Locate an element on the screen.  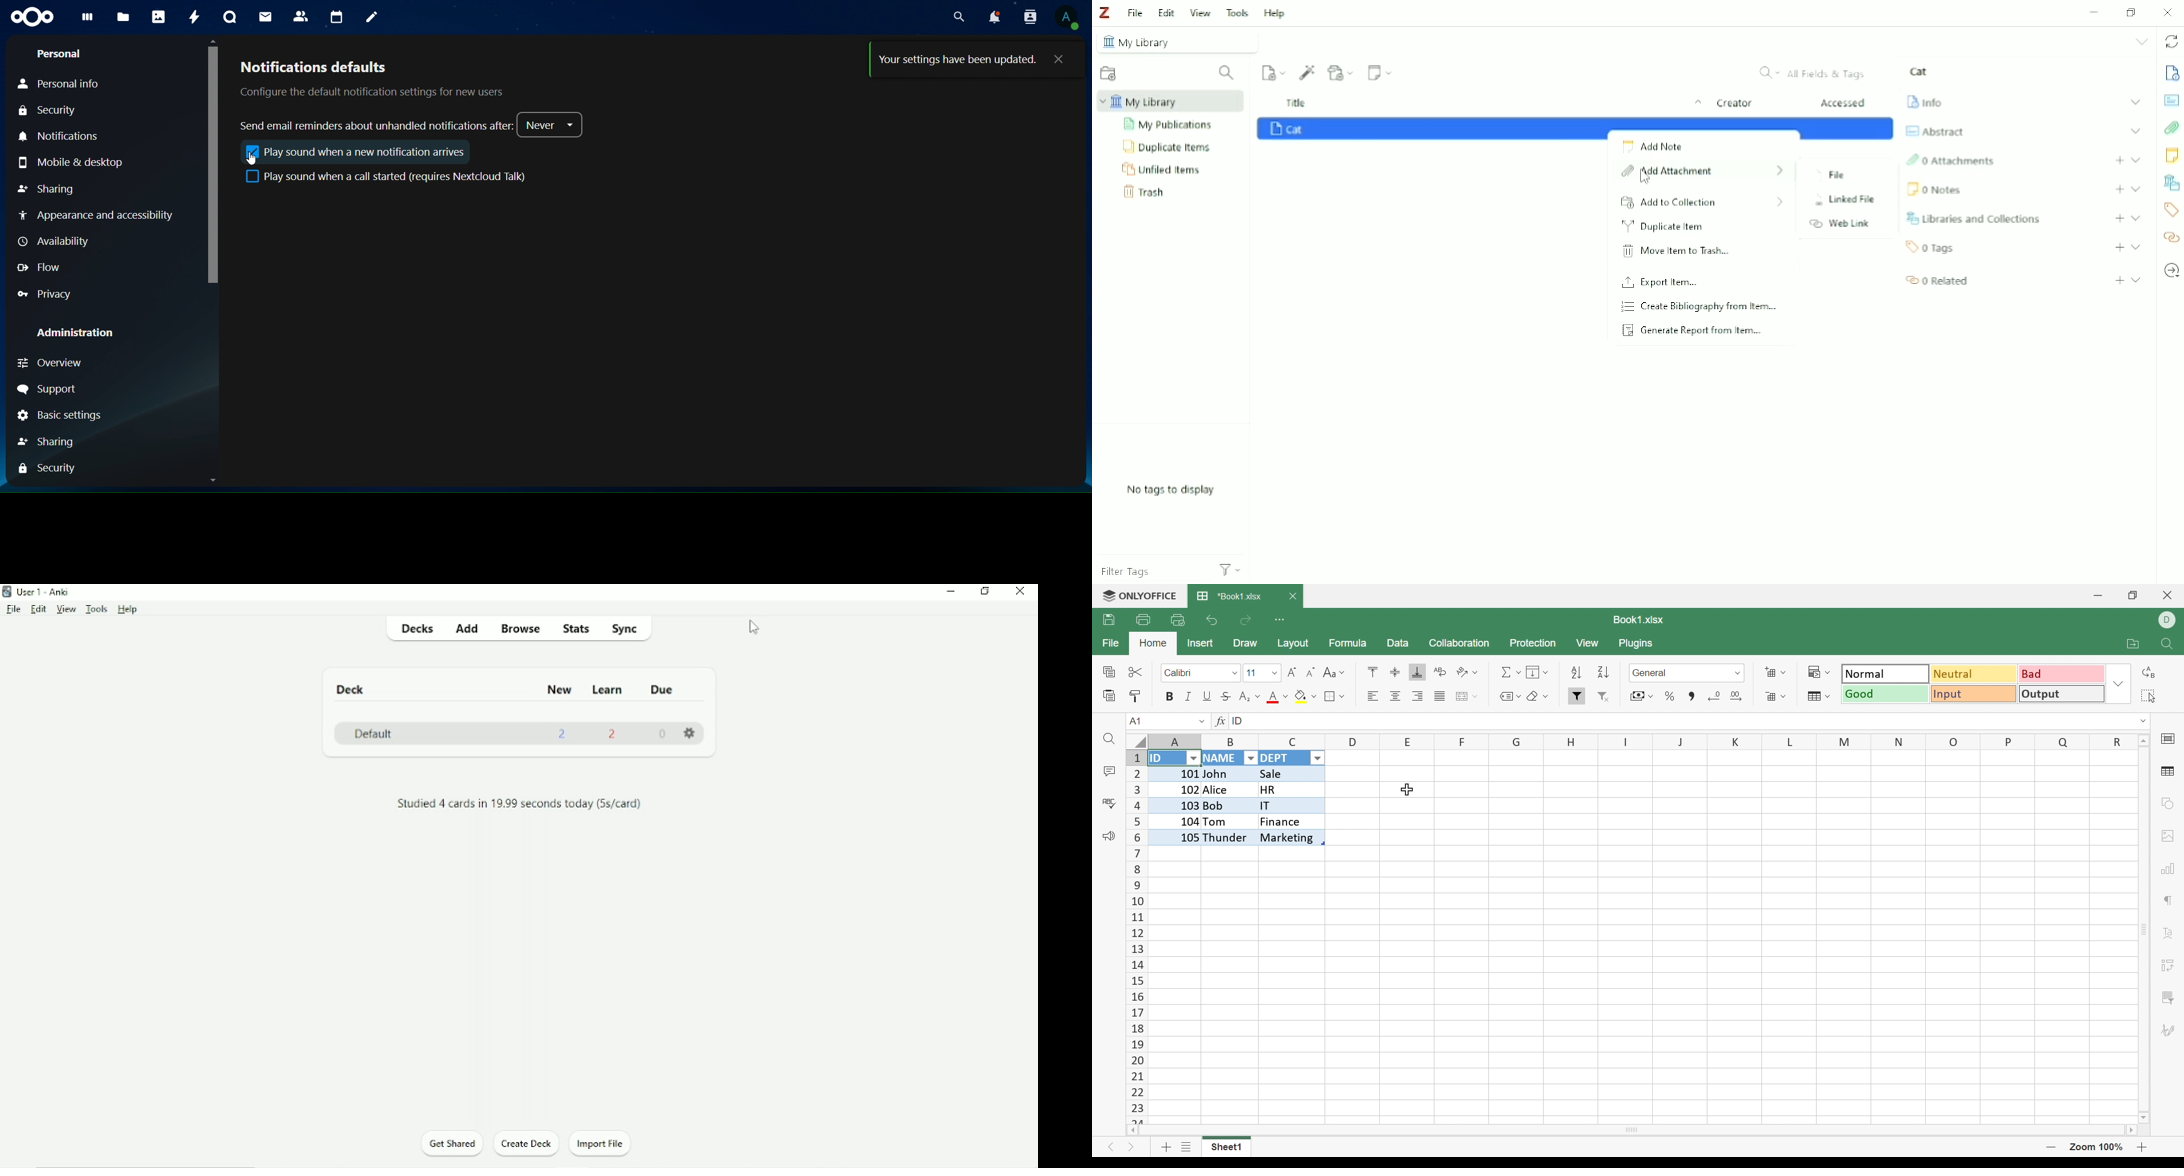
Align Middle is located at coordinates (1396, 673).